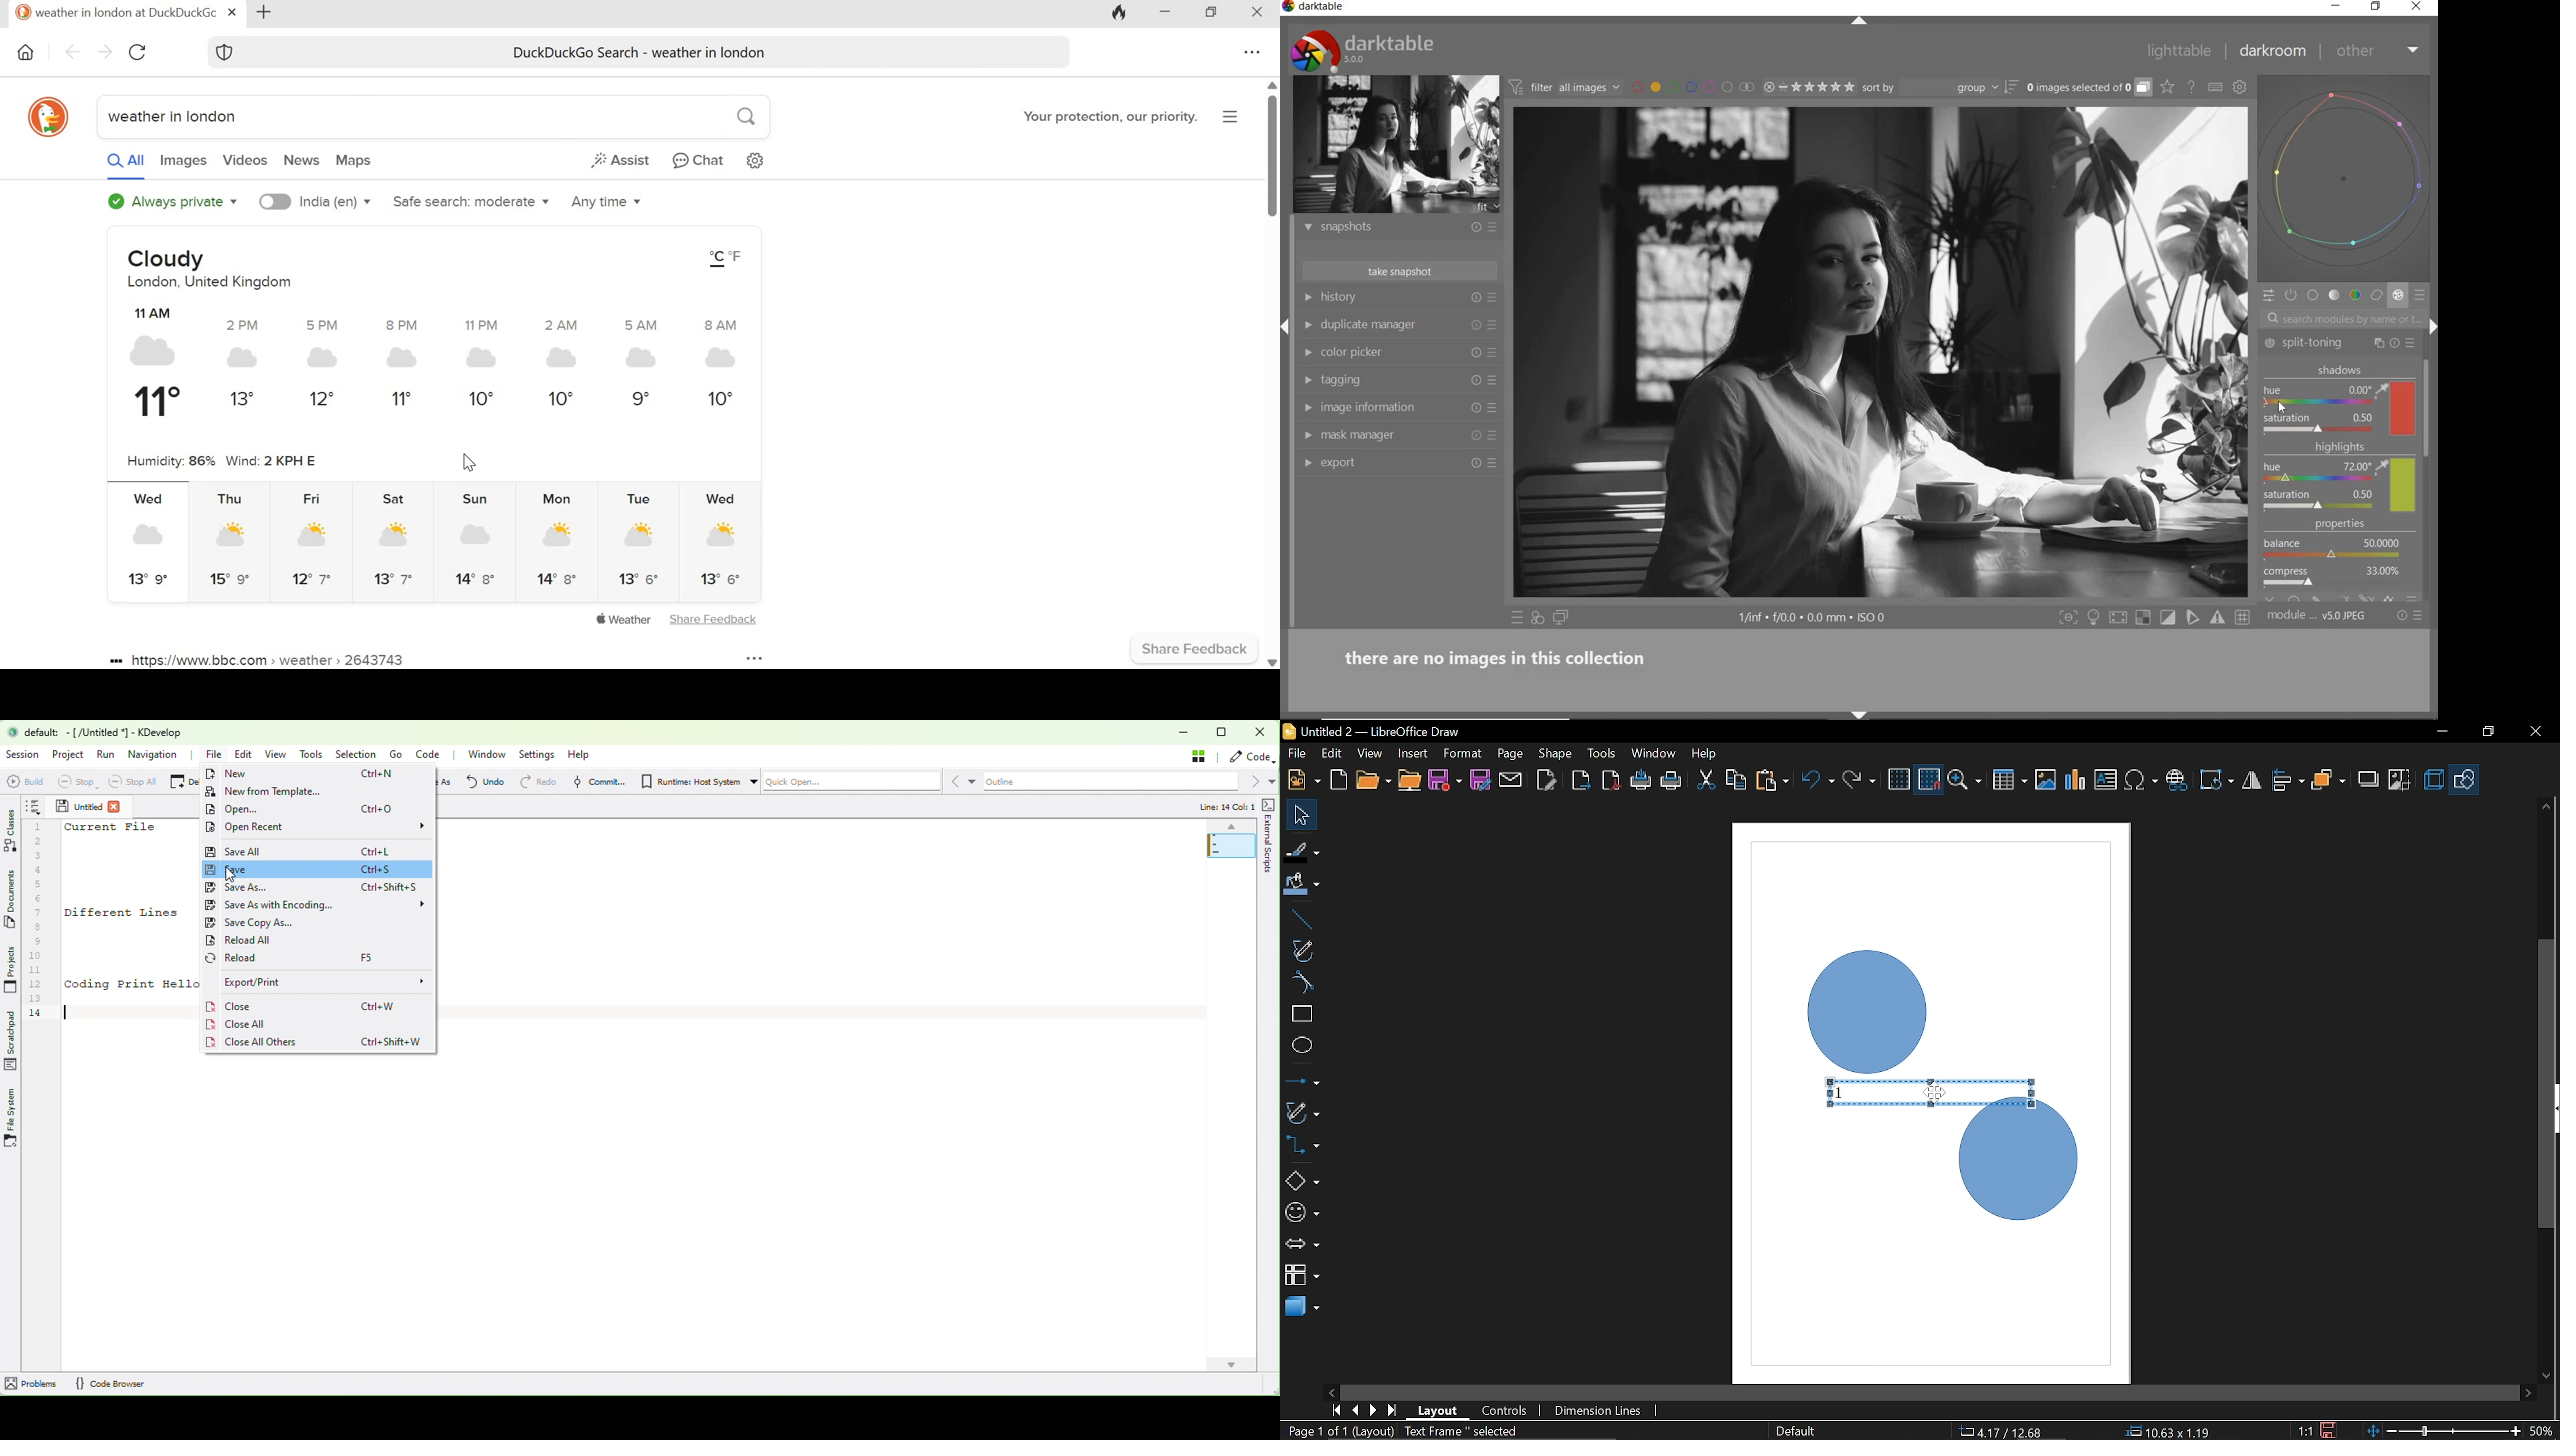 Image resolution: width=2576 pixels, height=1456 pixels. I want to click on reset, so click(1472, 229).